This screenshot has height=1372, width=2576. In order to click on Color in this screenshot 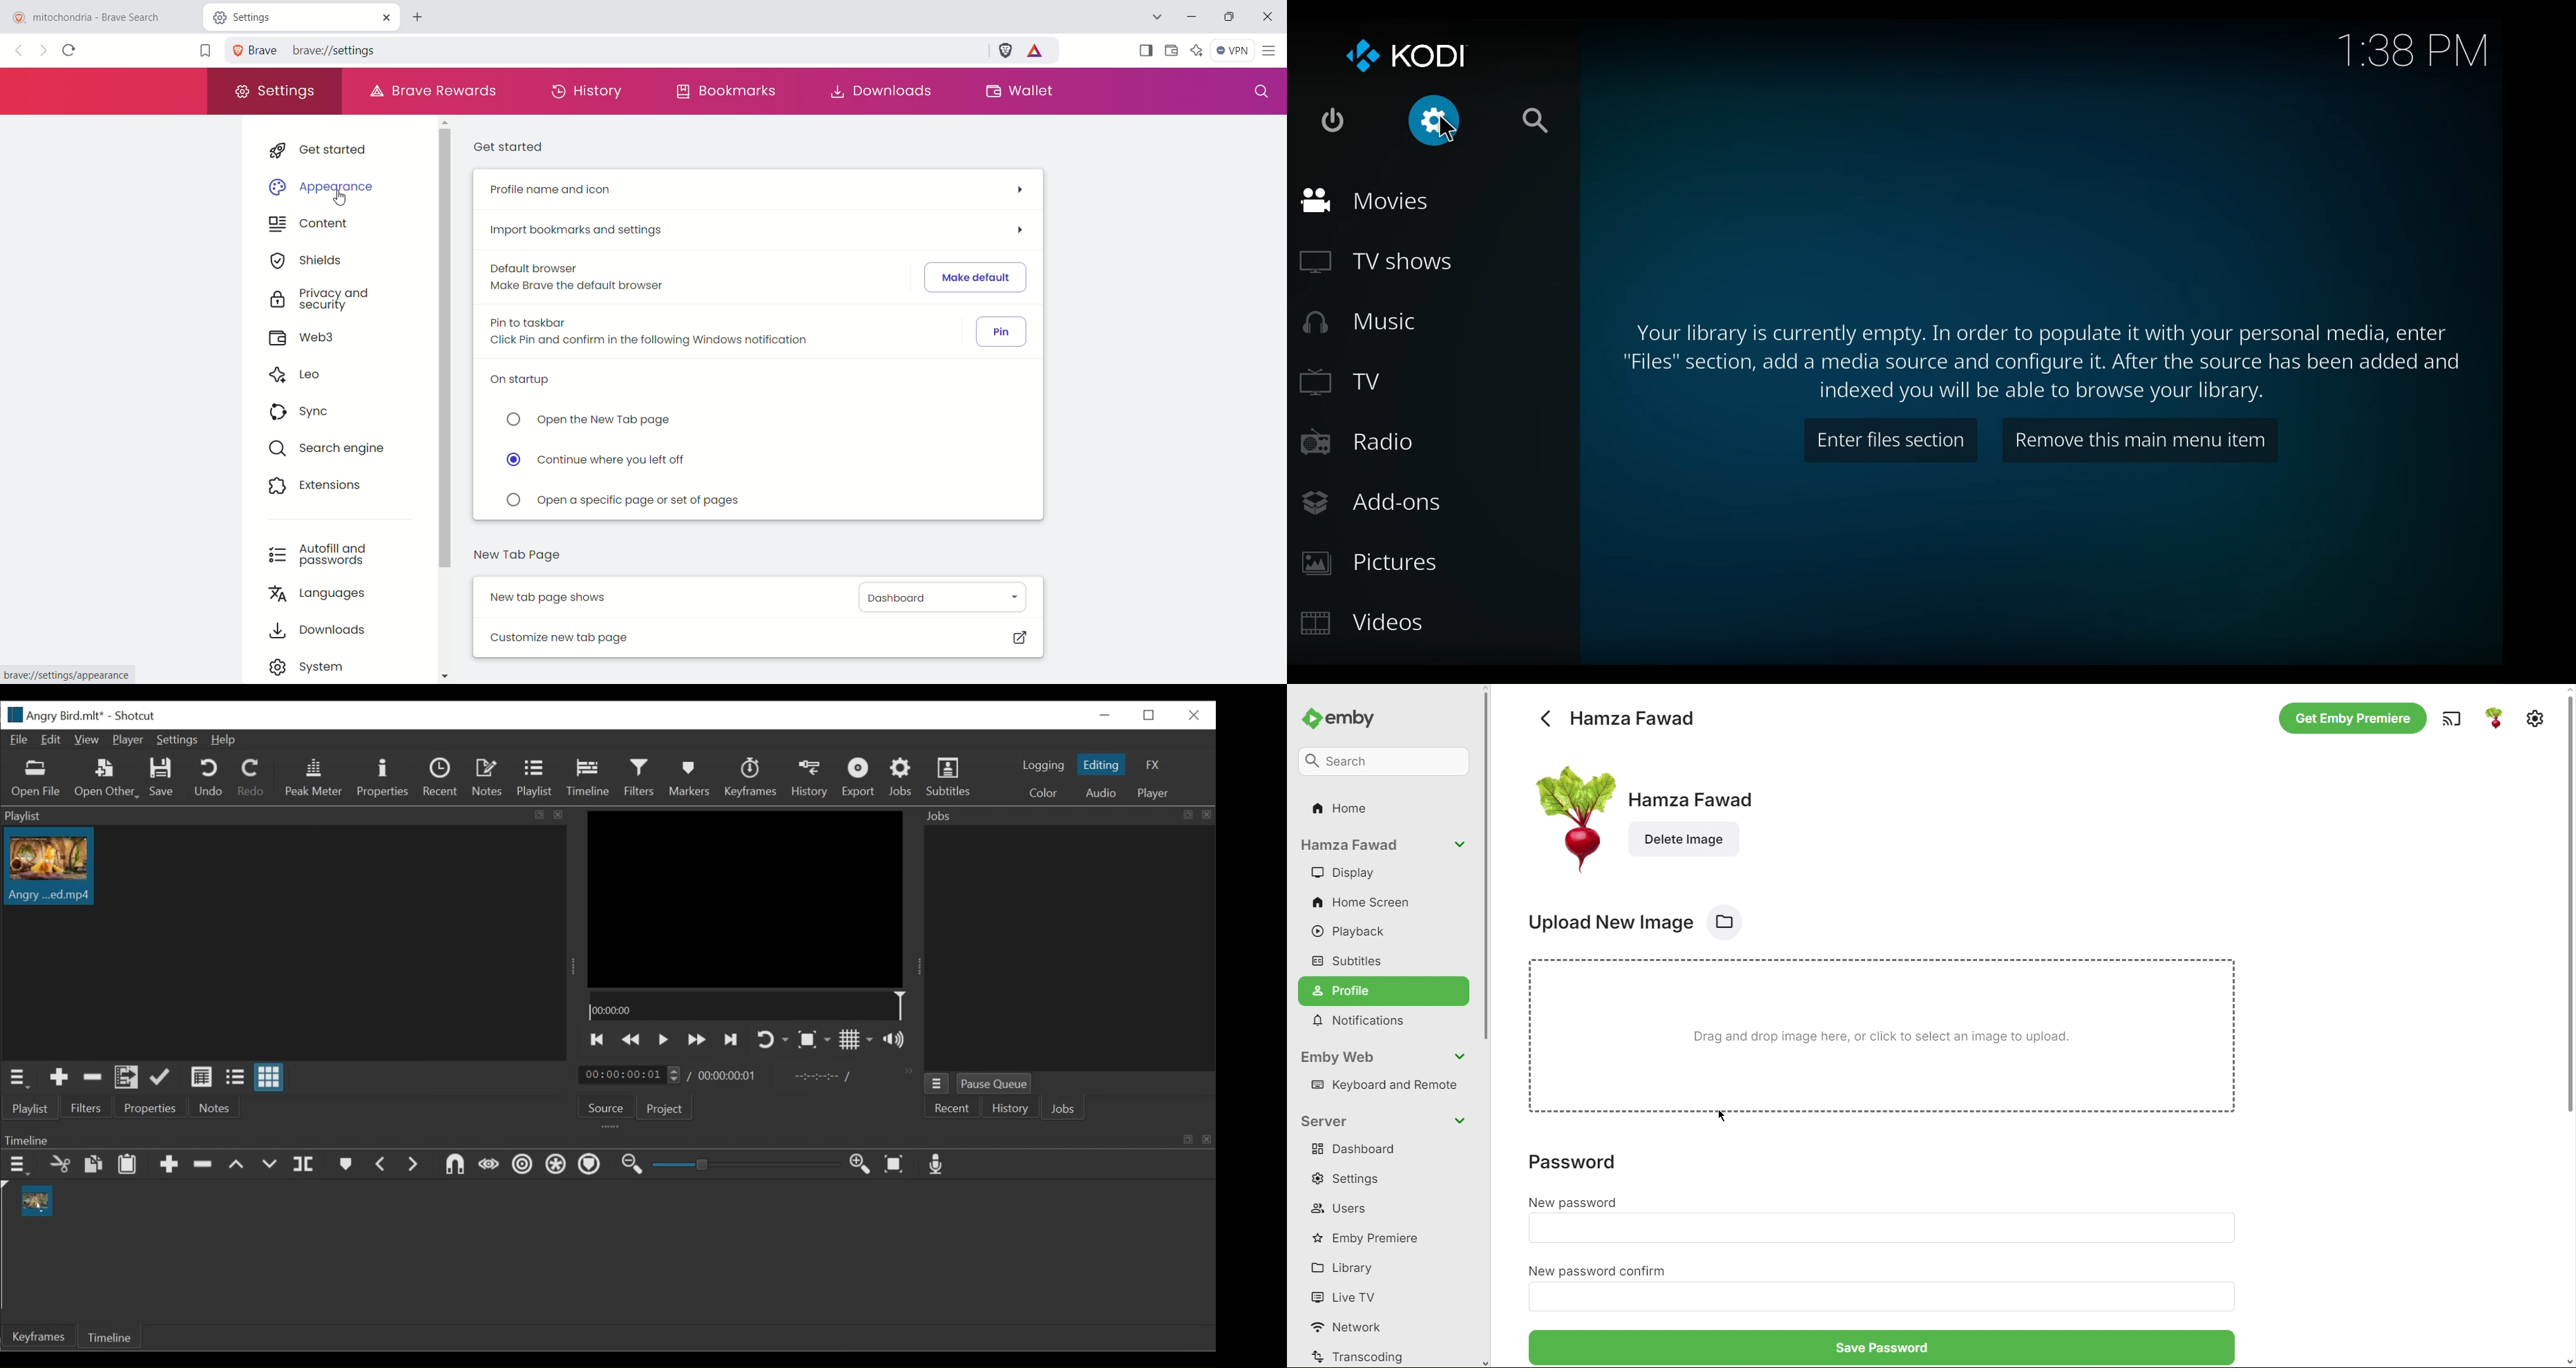, I will do `click(1043, 792)`.